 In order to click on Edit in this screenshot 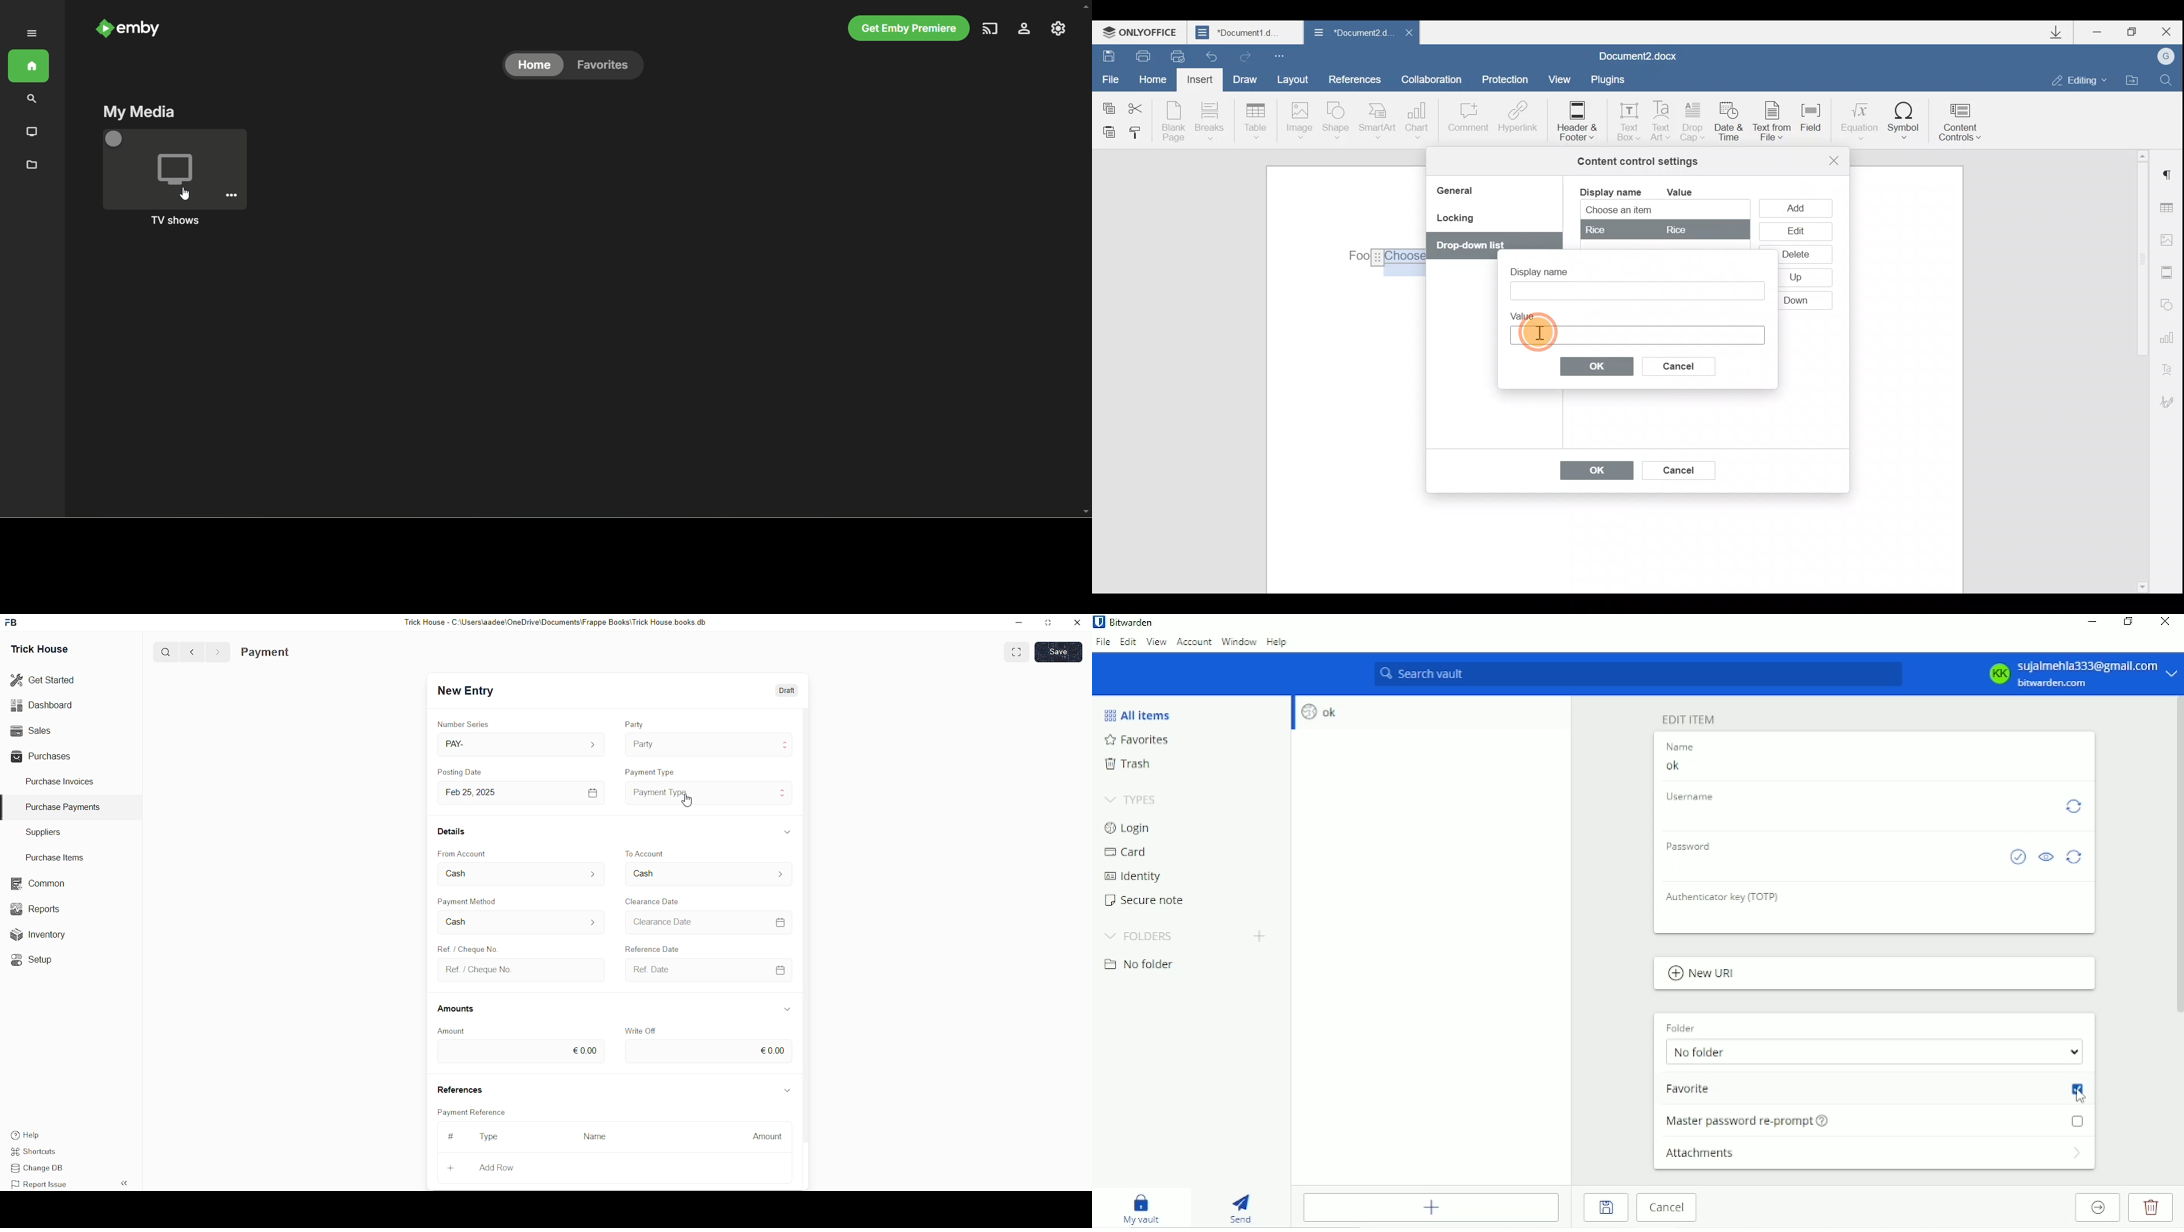, I will do `click(1126, 642)`.